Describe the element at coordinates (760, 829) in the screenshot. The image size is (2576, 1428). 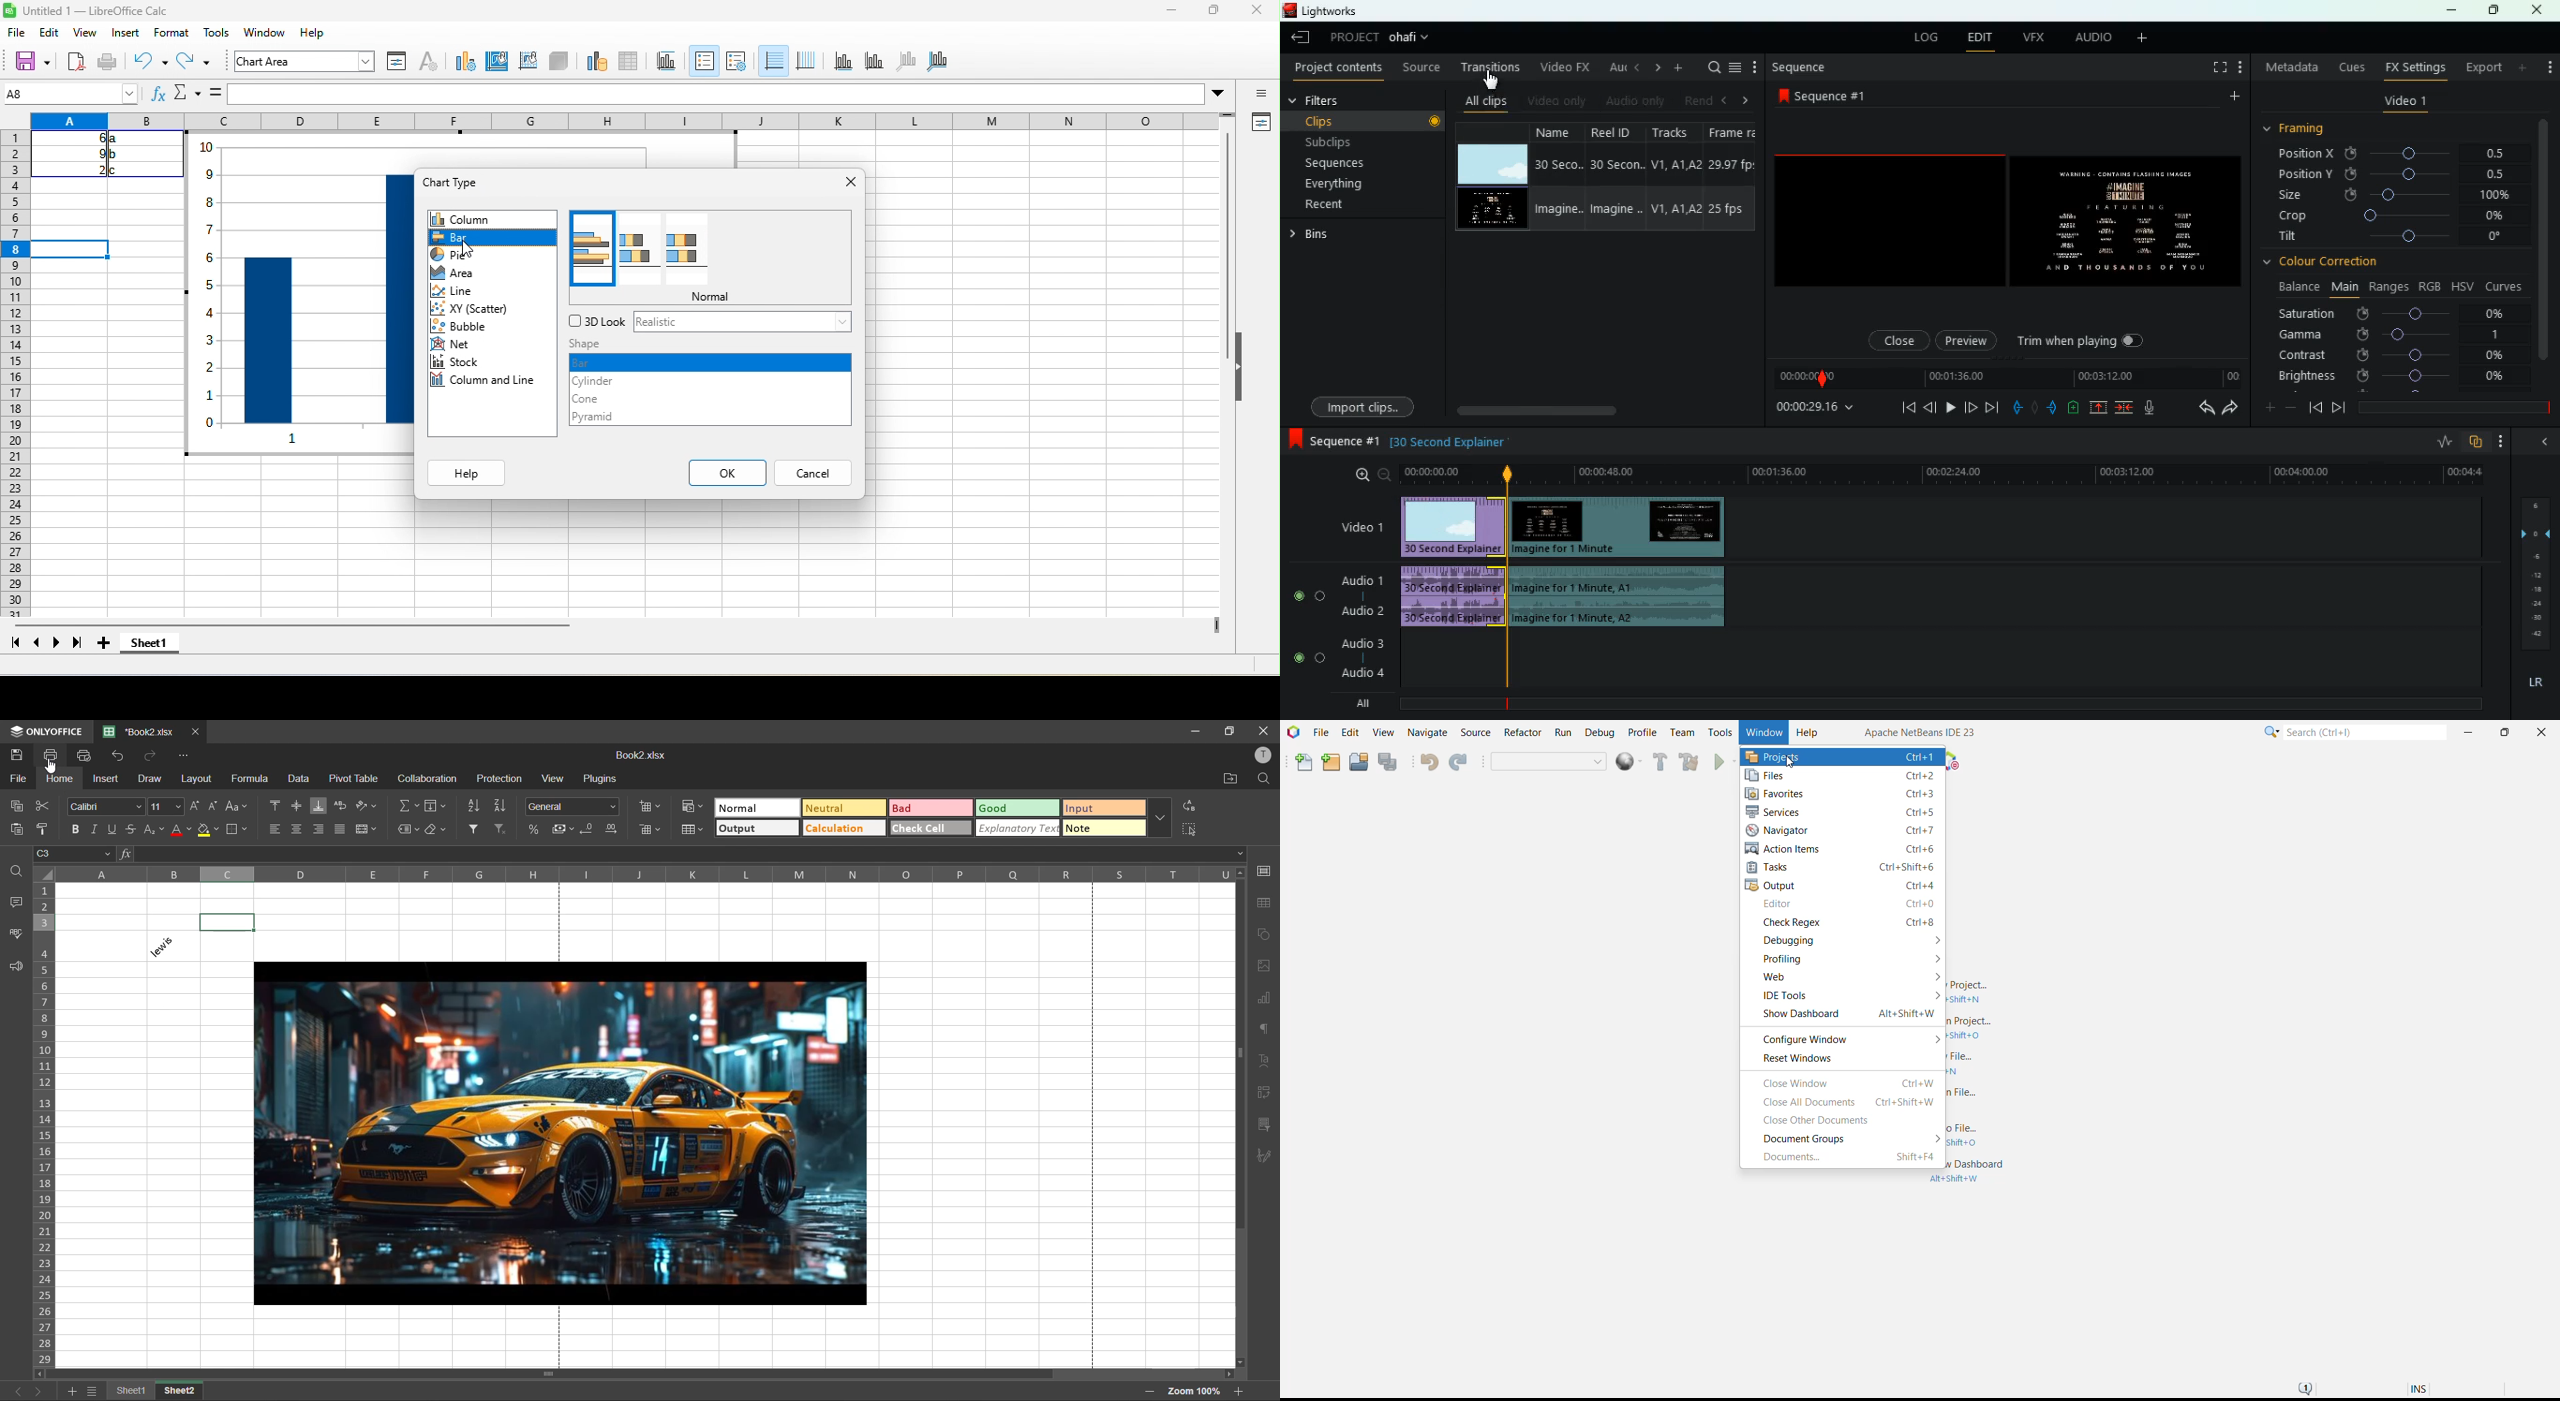
I see `output` at that location.